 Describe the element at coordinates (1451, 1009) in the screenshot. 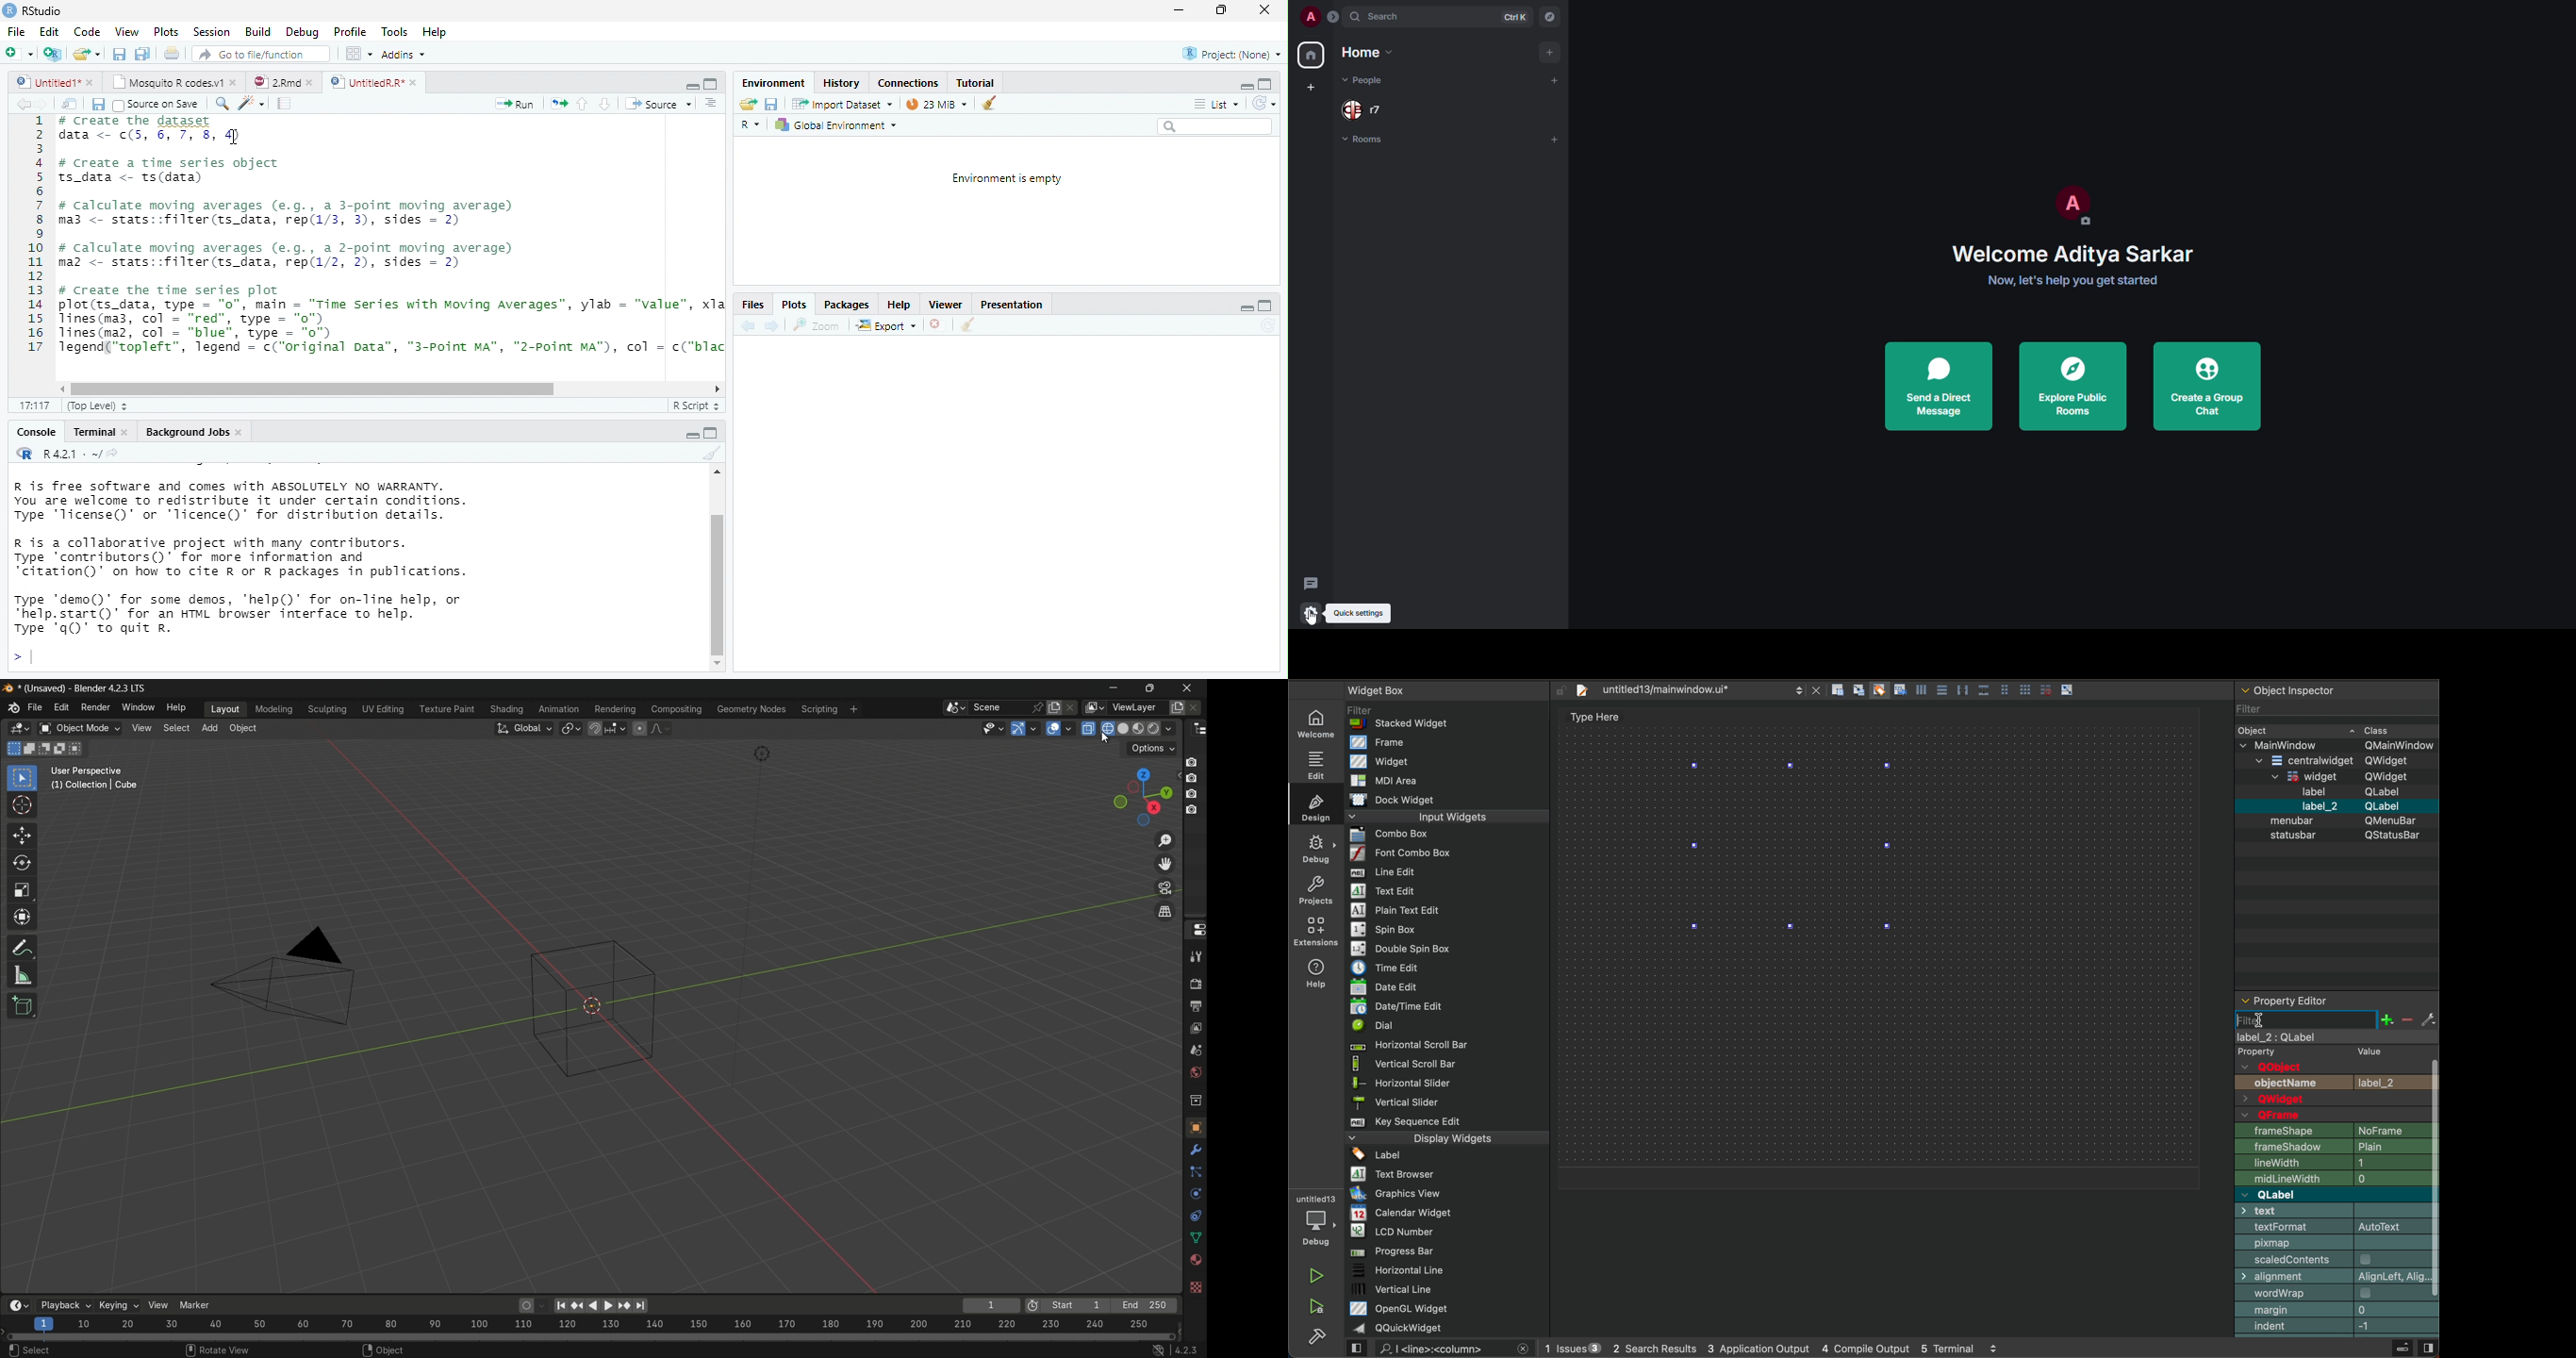

I see `widget box` at that location.